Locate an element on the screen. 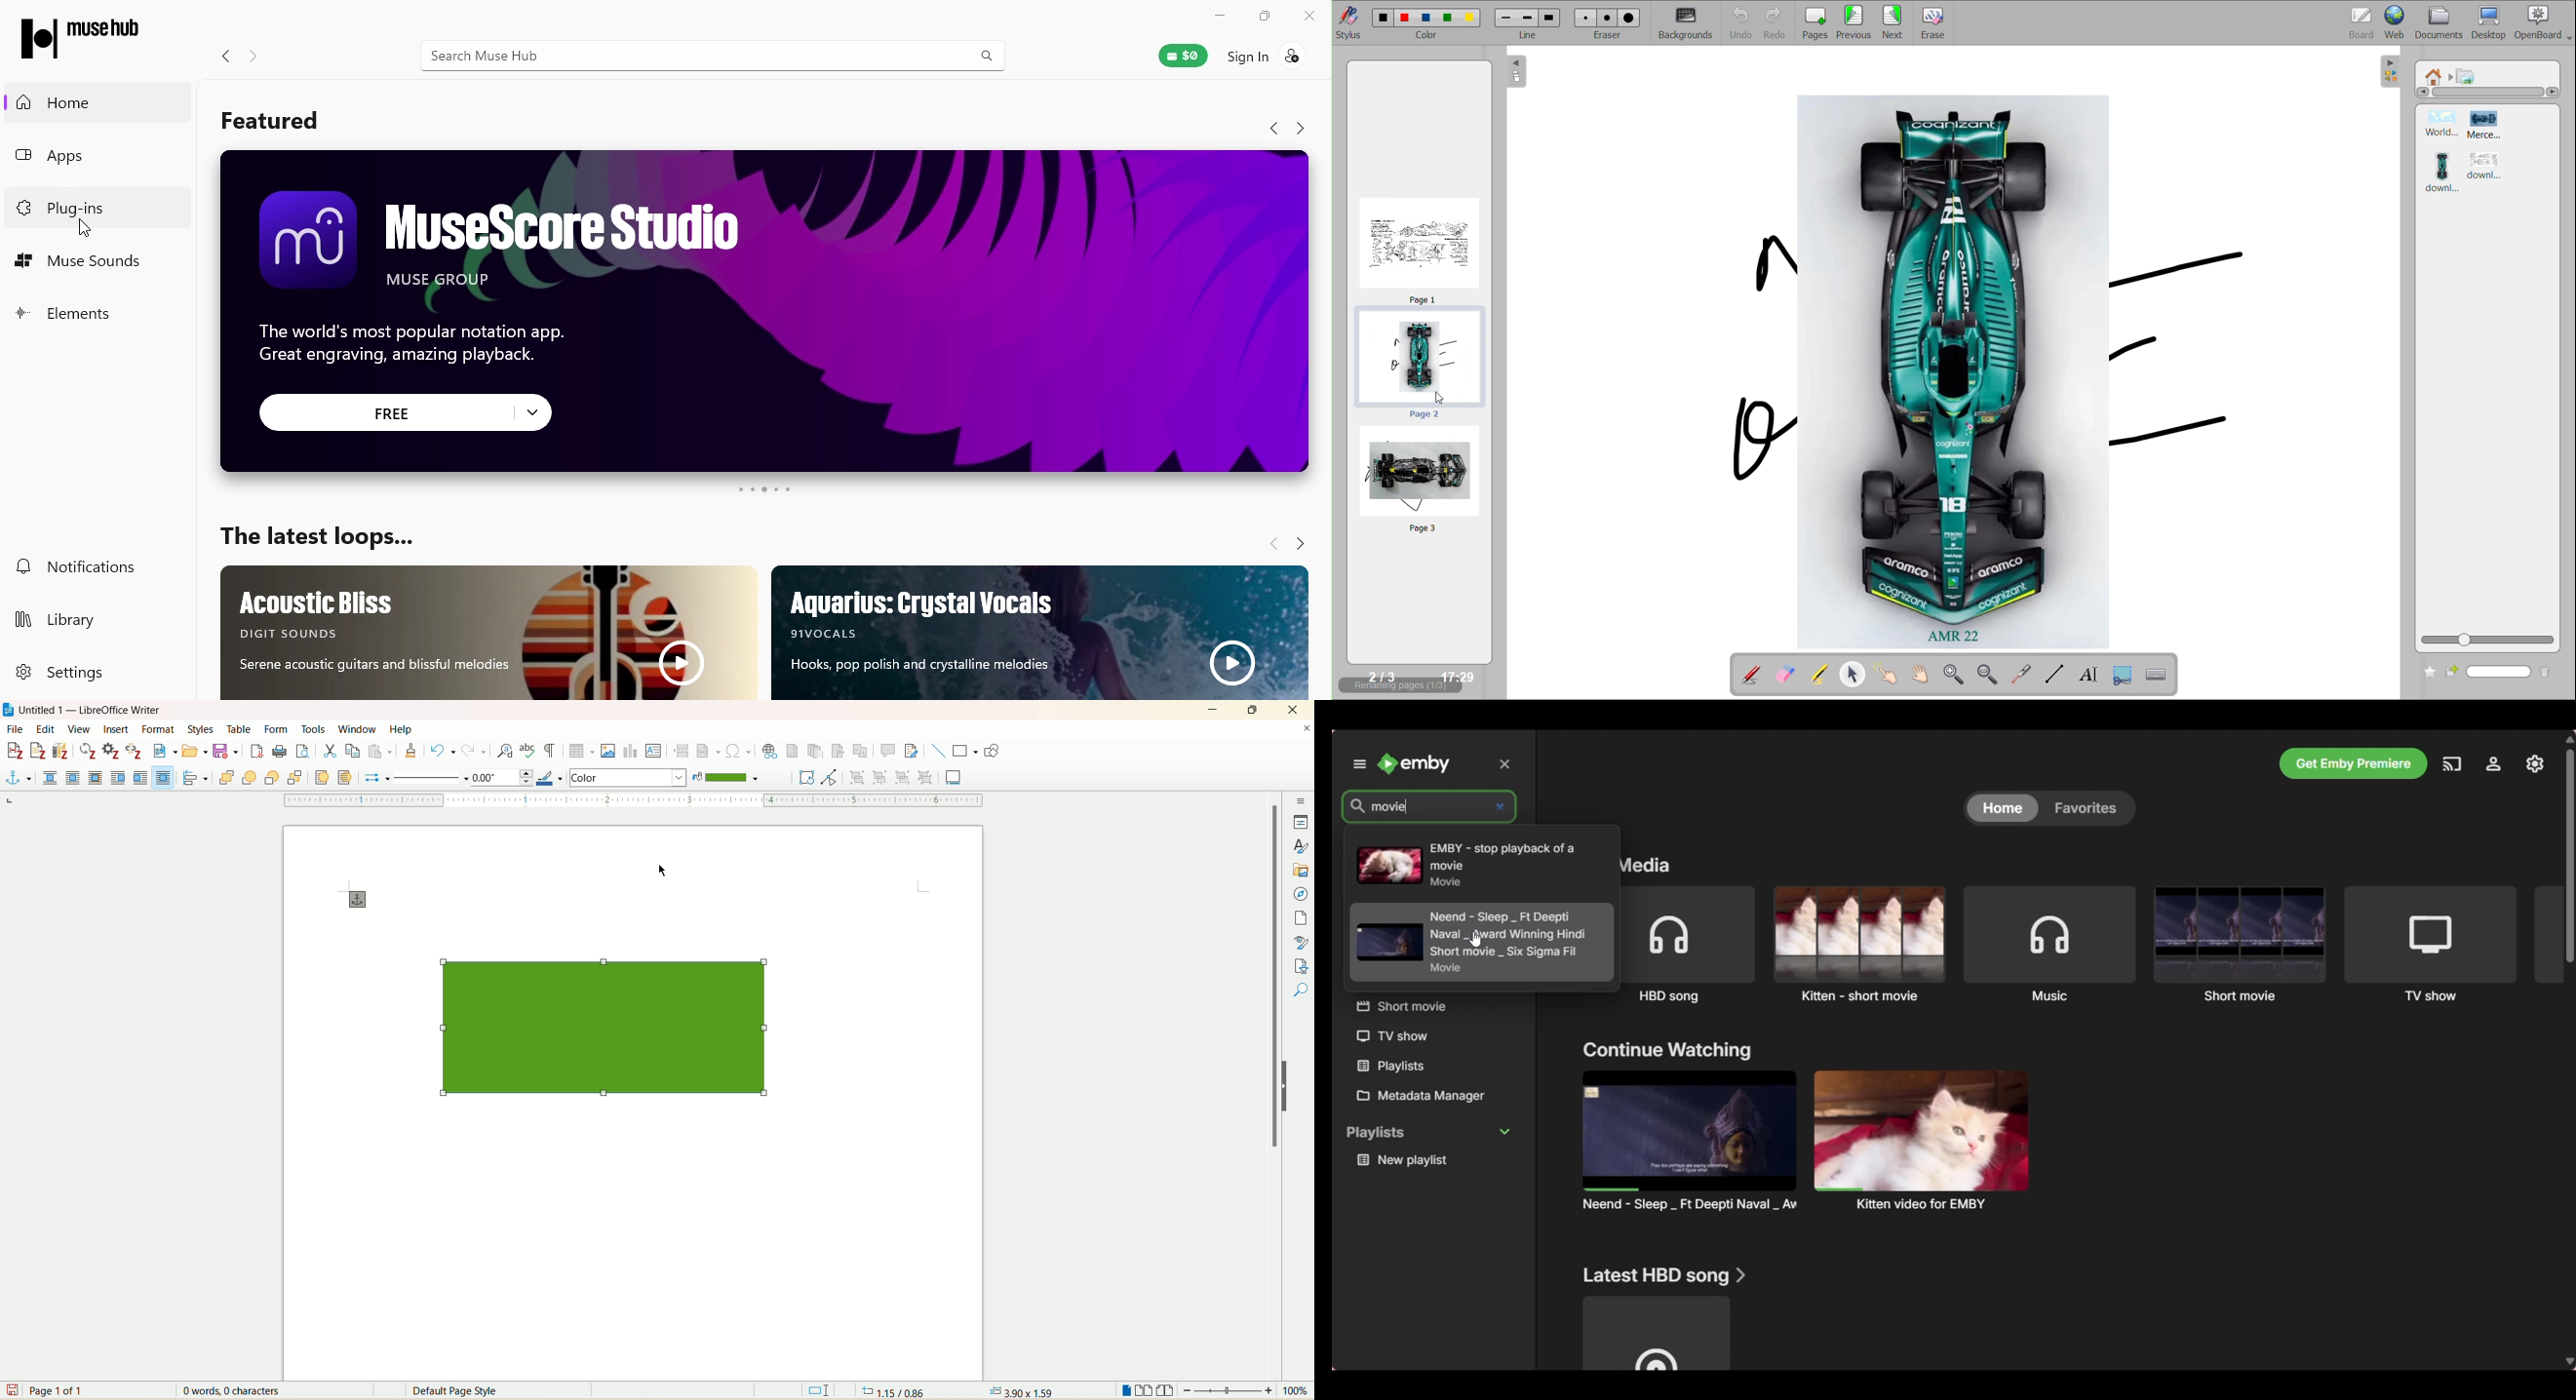  collapse page preview pane is located at coordinates (1517, 73).